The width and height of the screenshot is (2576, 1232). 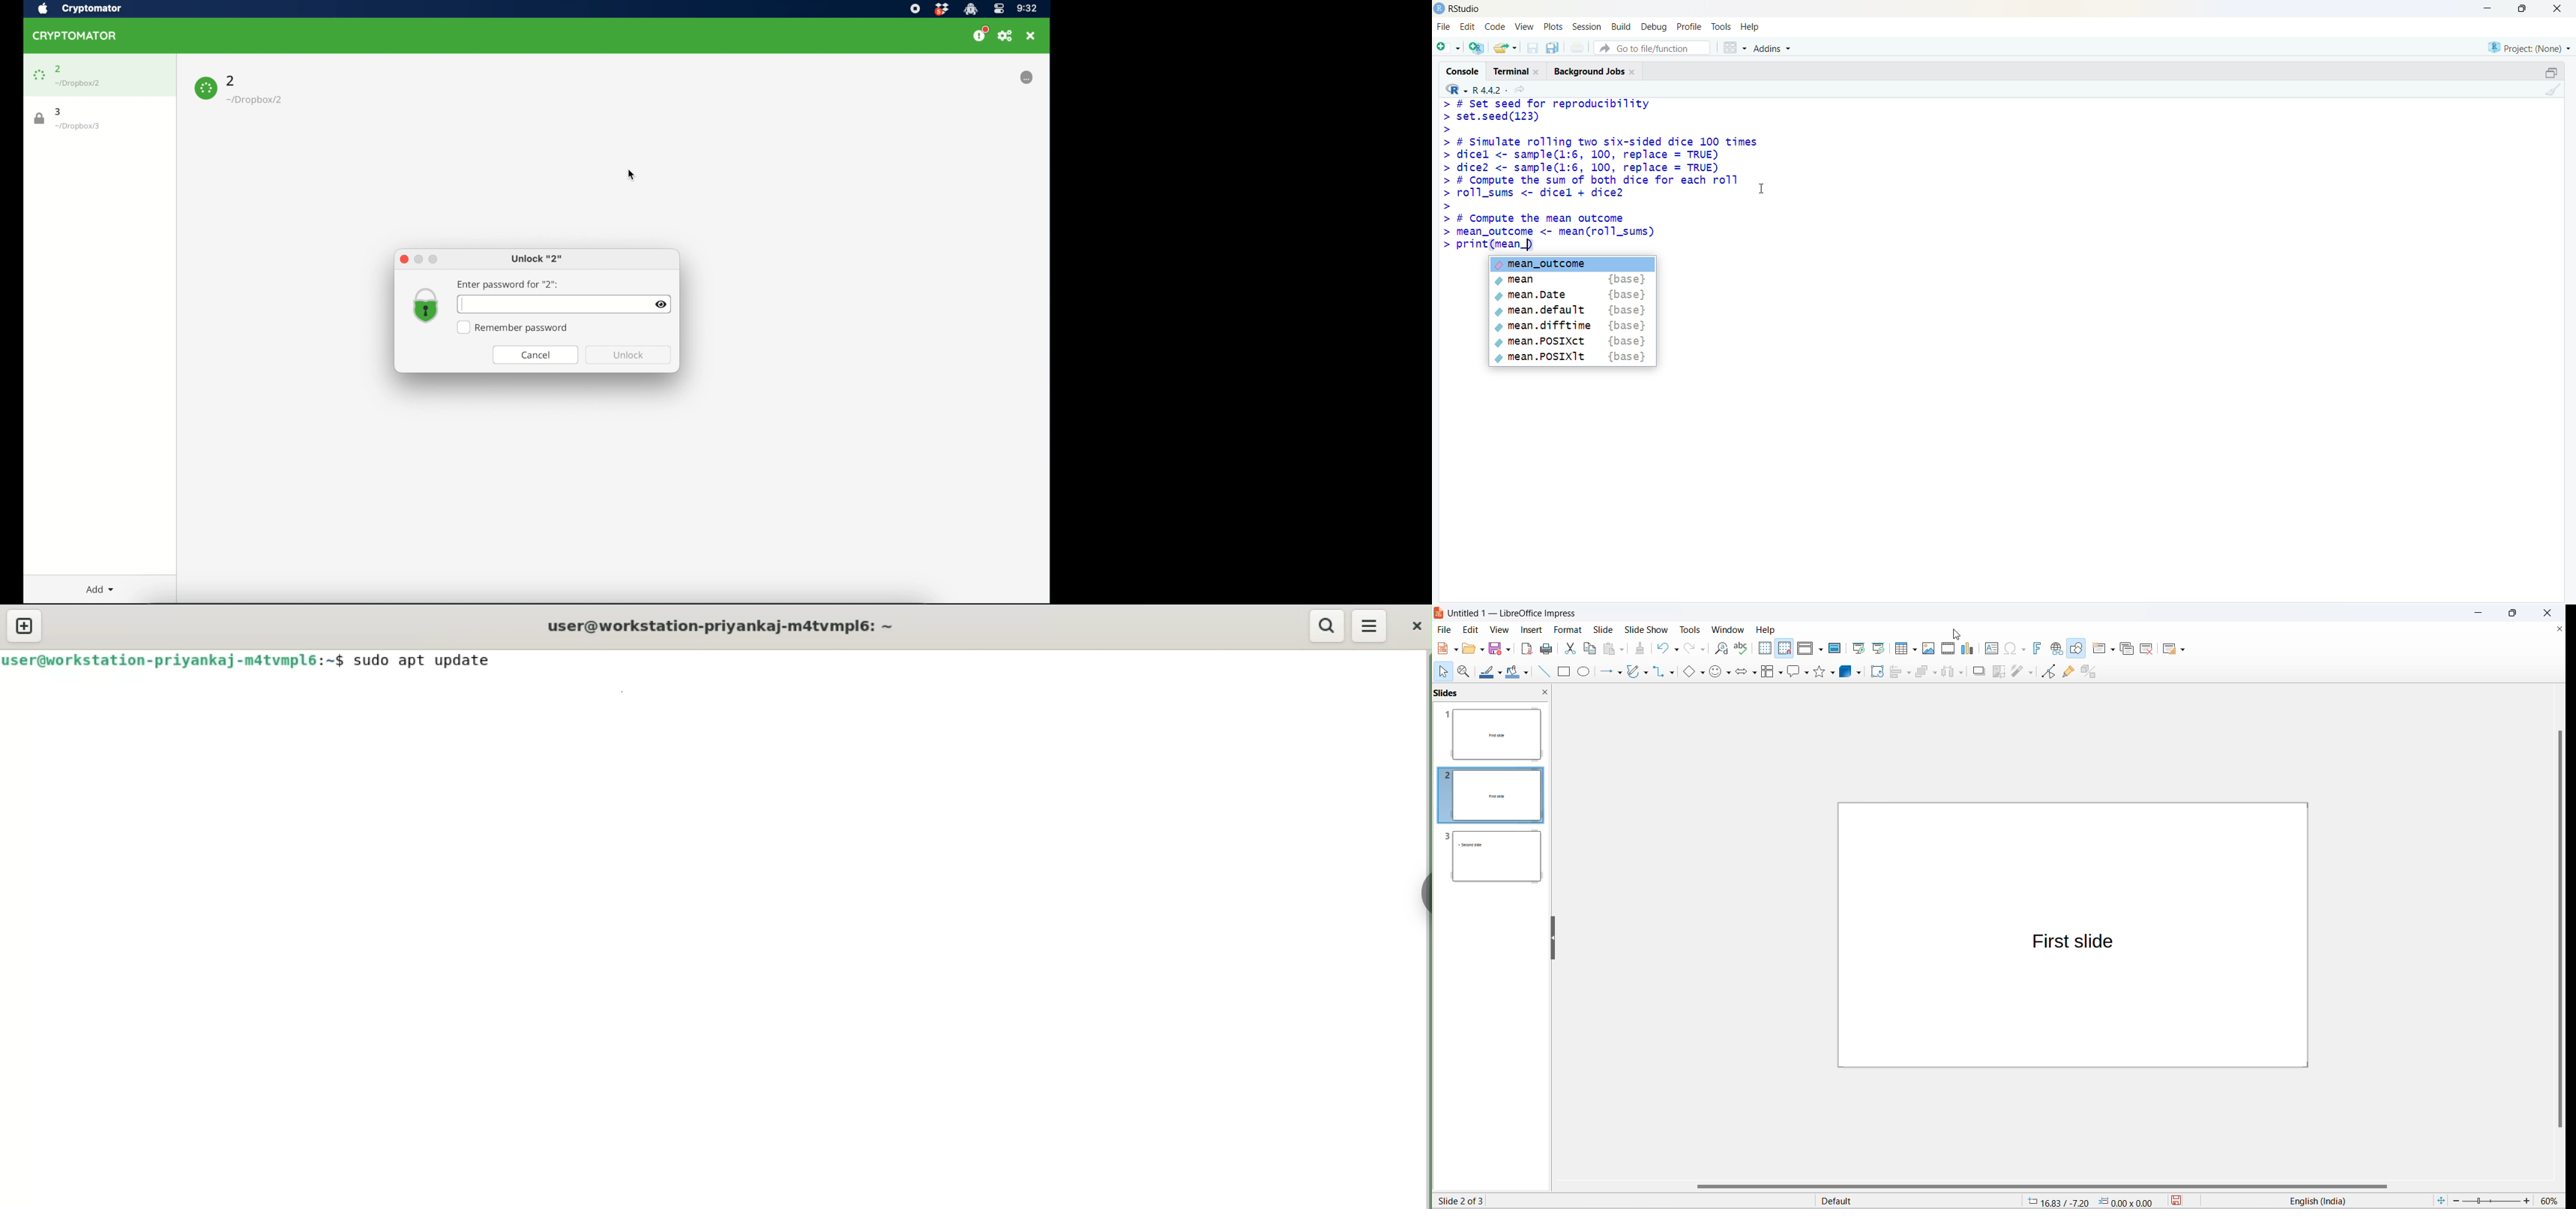 I want to click on rectangle, so click(x=1565, y=673).